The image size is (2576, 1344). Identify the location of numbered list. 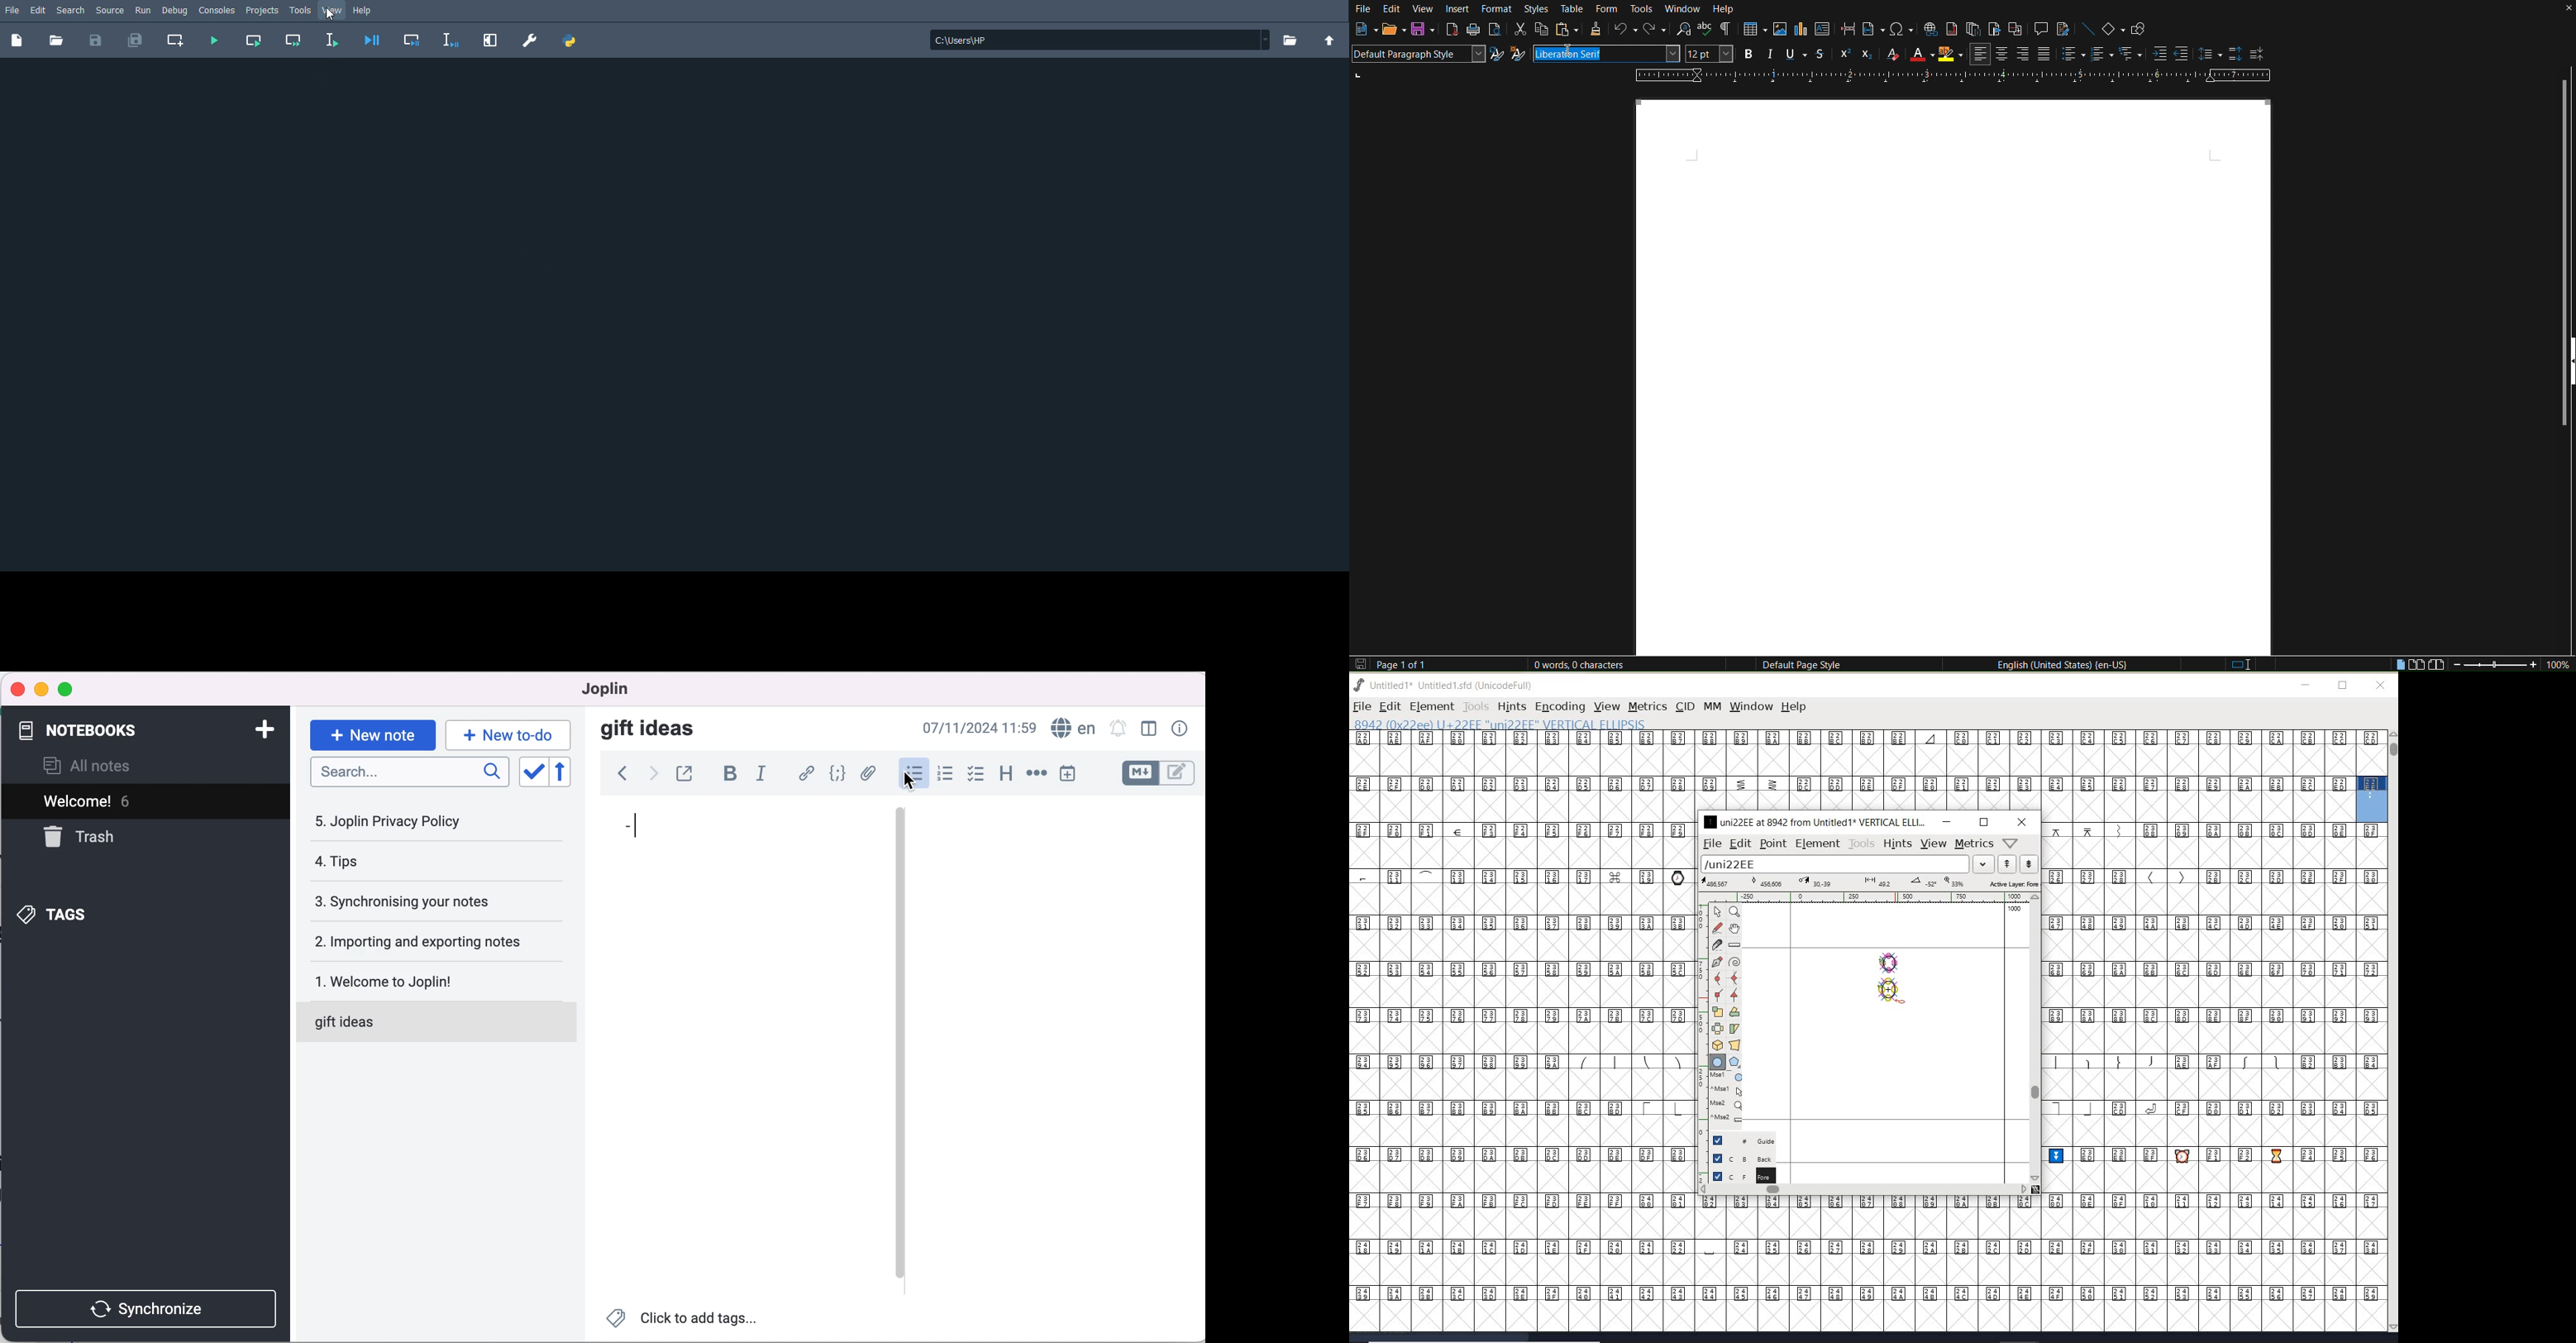
(945, 774).